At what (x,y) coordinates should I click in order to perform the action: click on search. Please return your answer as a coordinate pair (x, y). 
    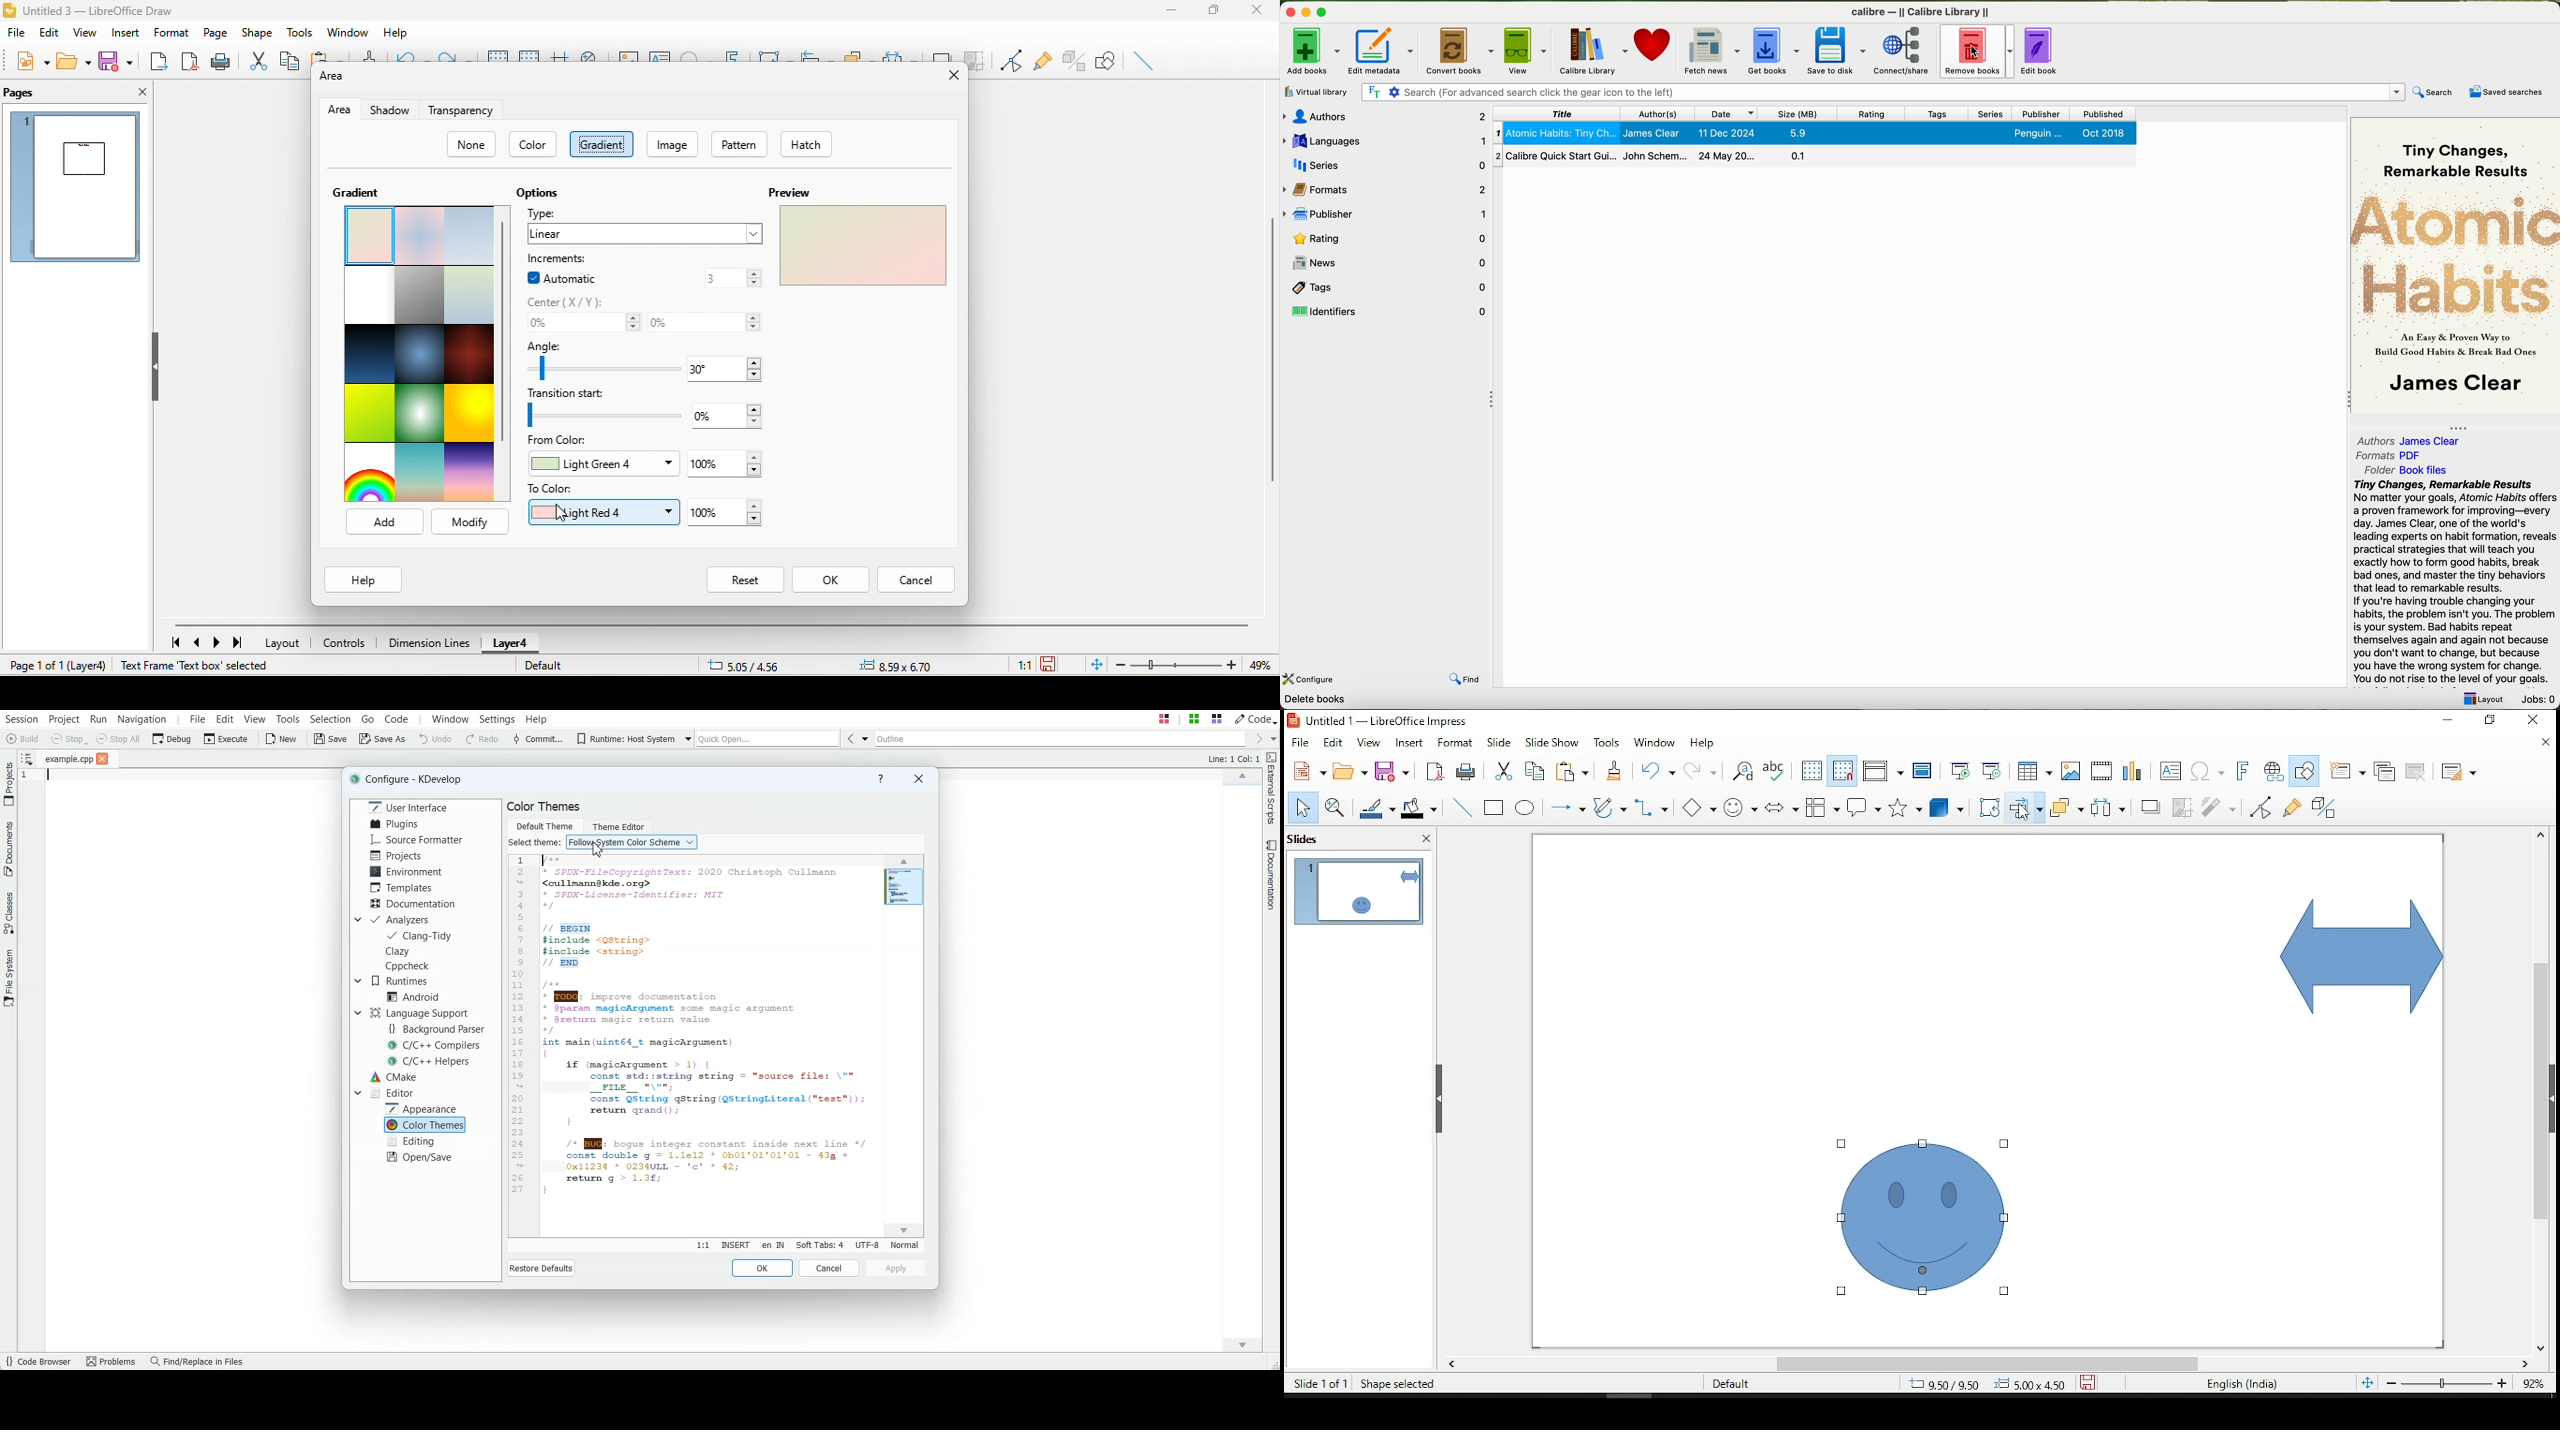
    Looking at the image, I should click on (2432, 92).